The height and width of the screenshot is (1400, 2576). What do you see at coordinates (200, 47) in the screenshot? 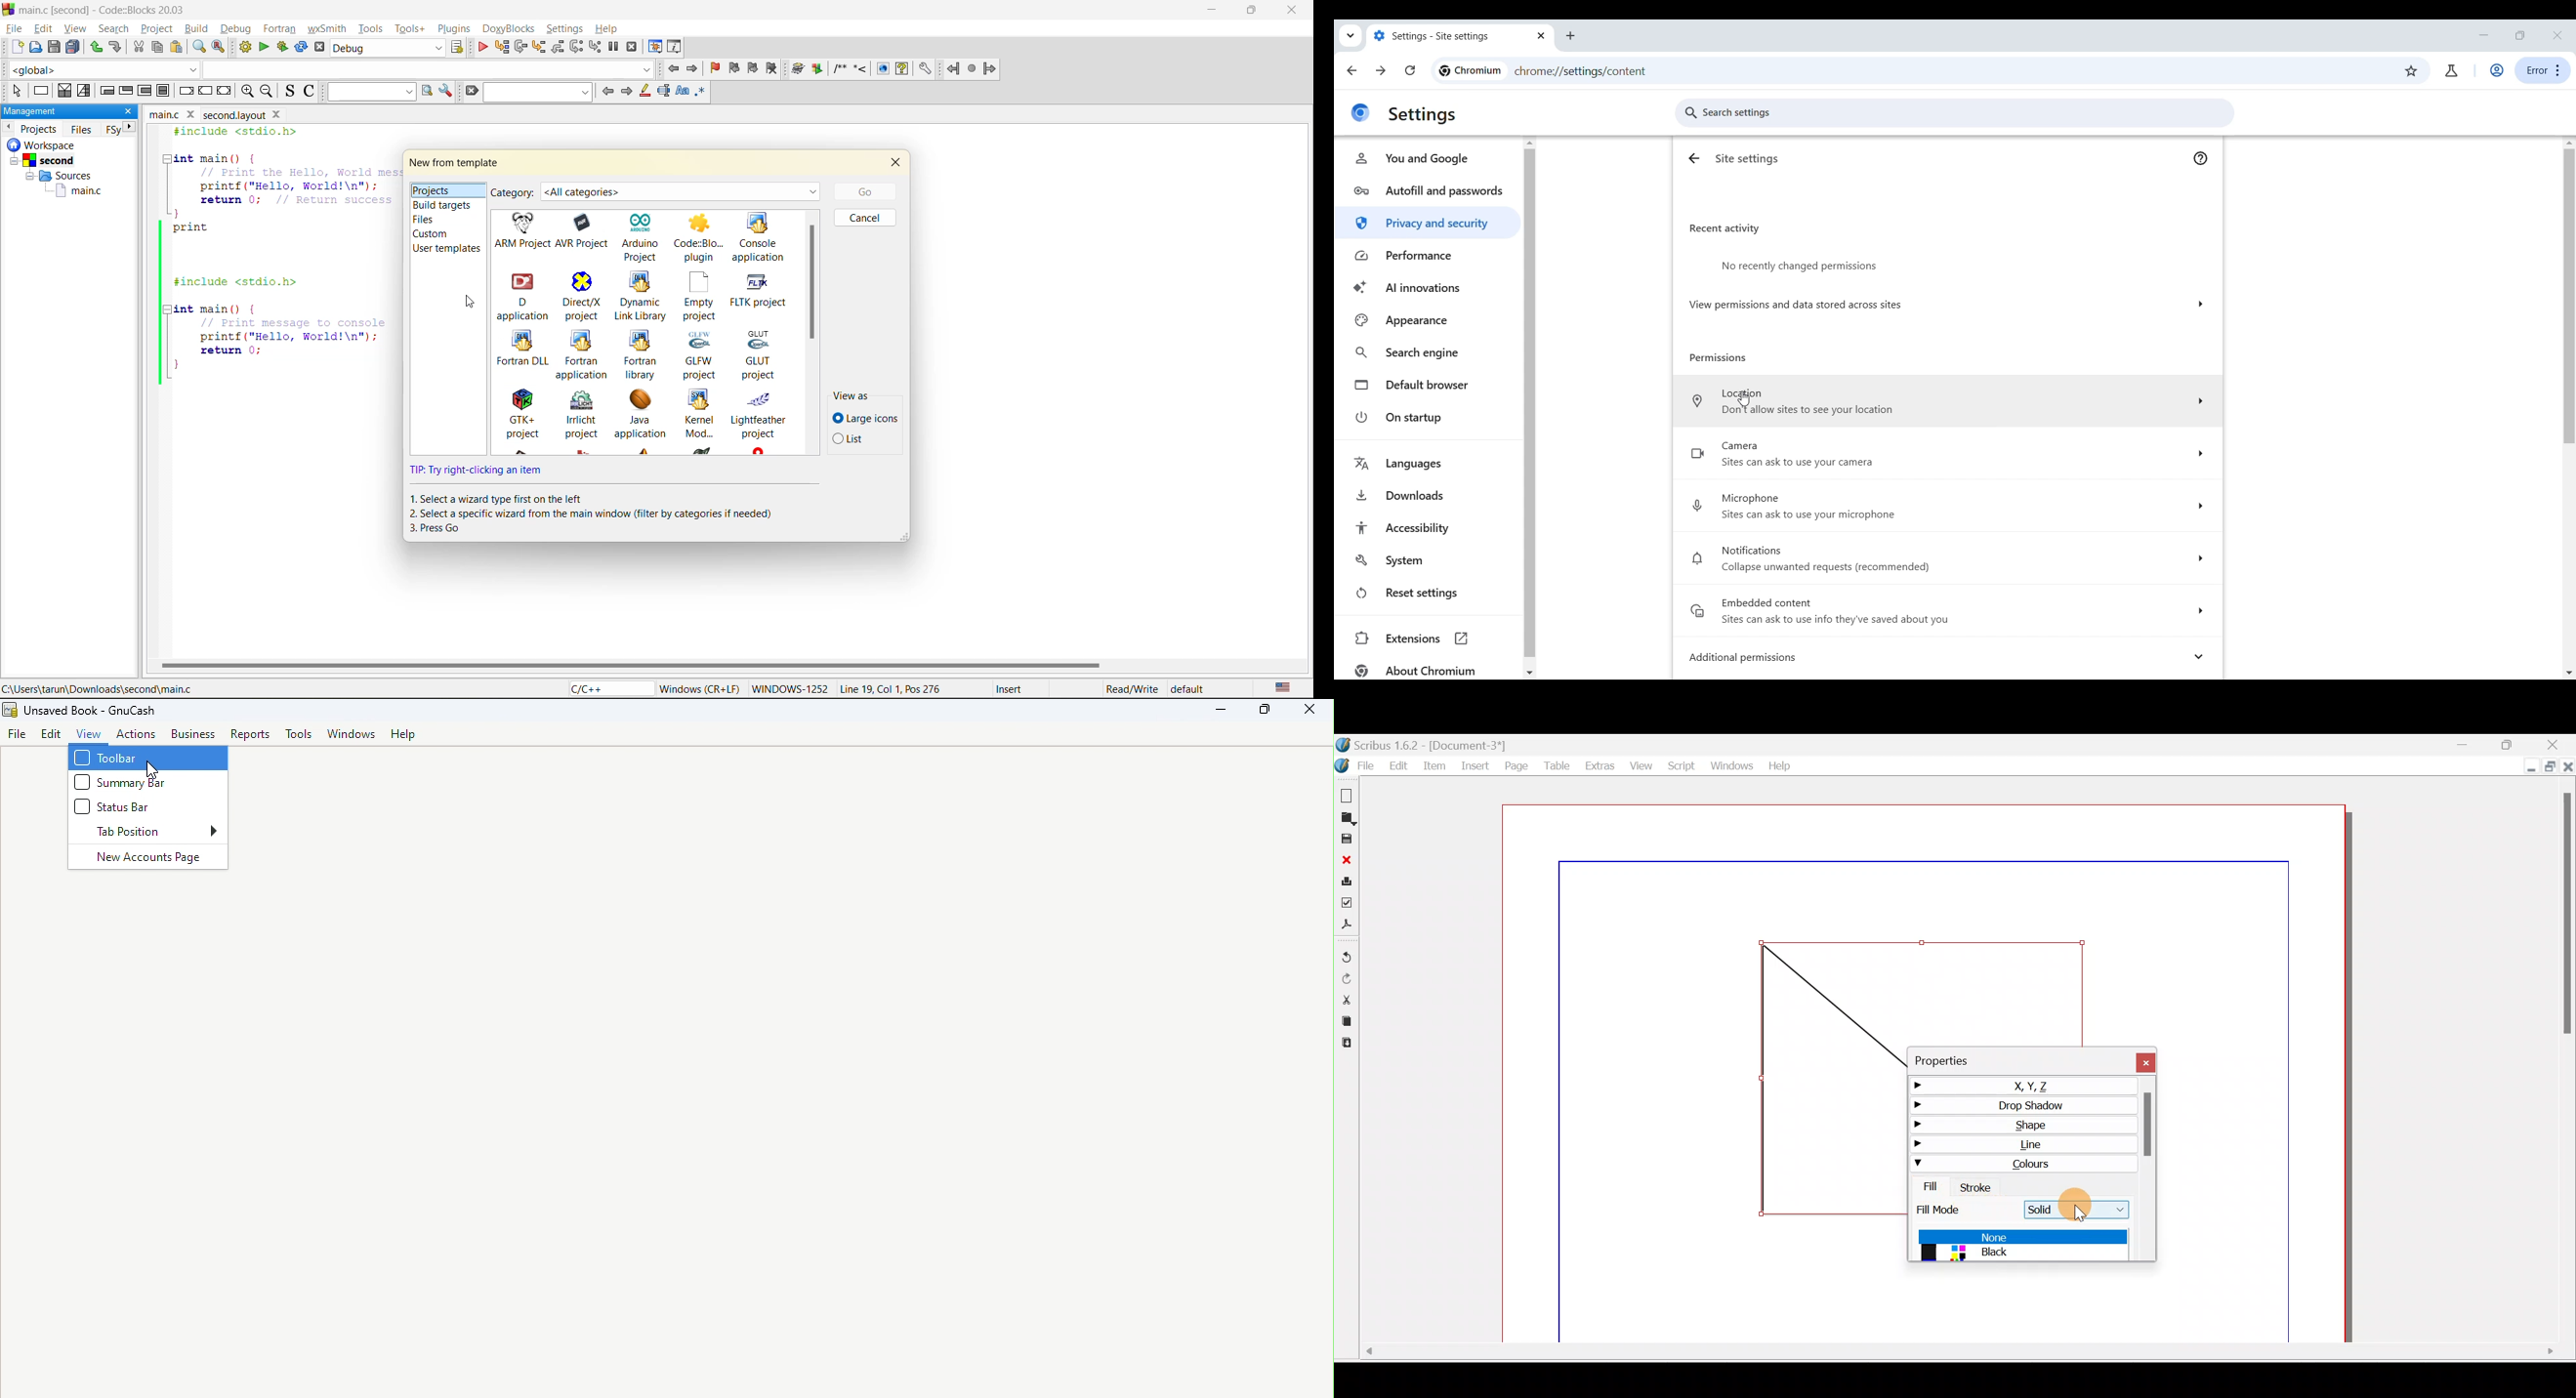
I see `find` at bounding box center [200, 47].